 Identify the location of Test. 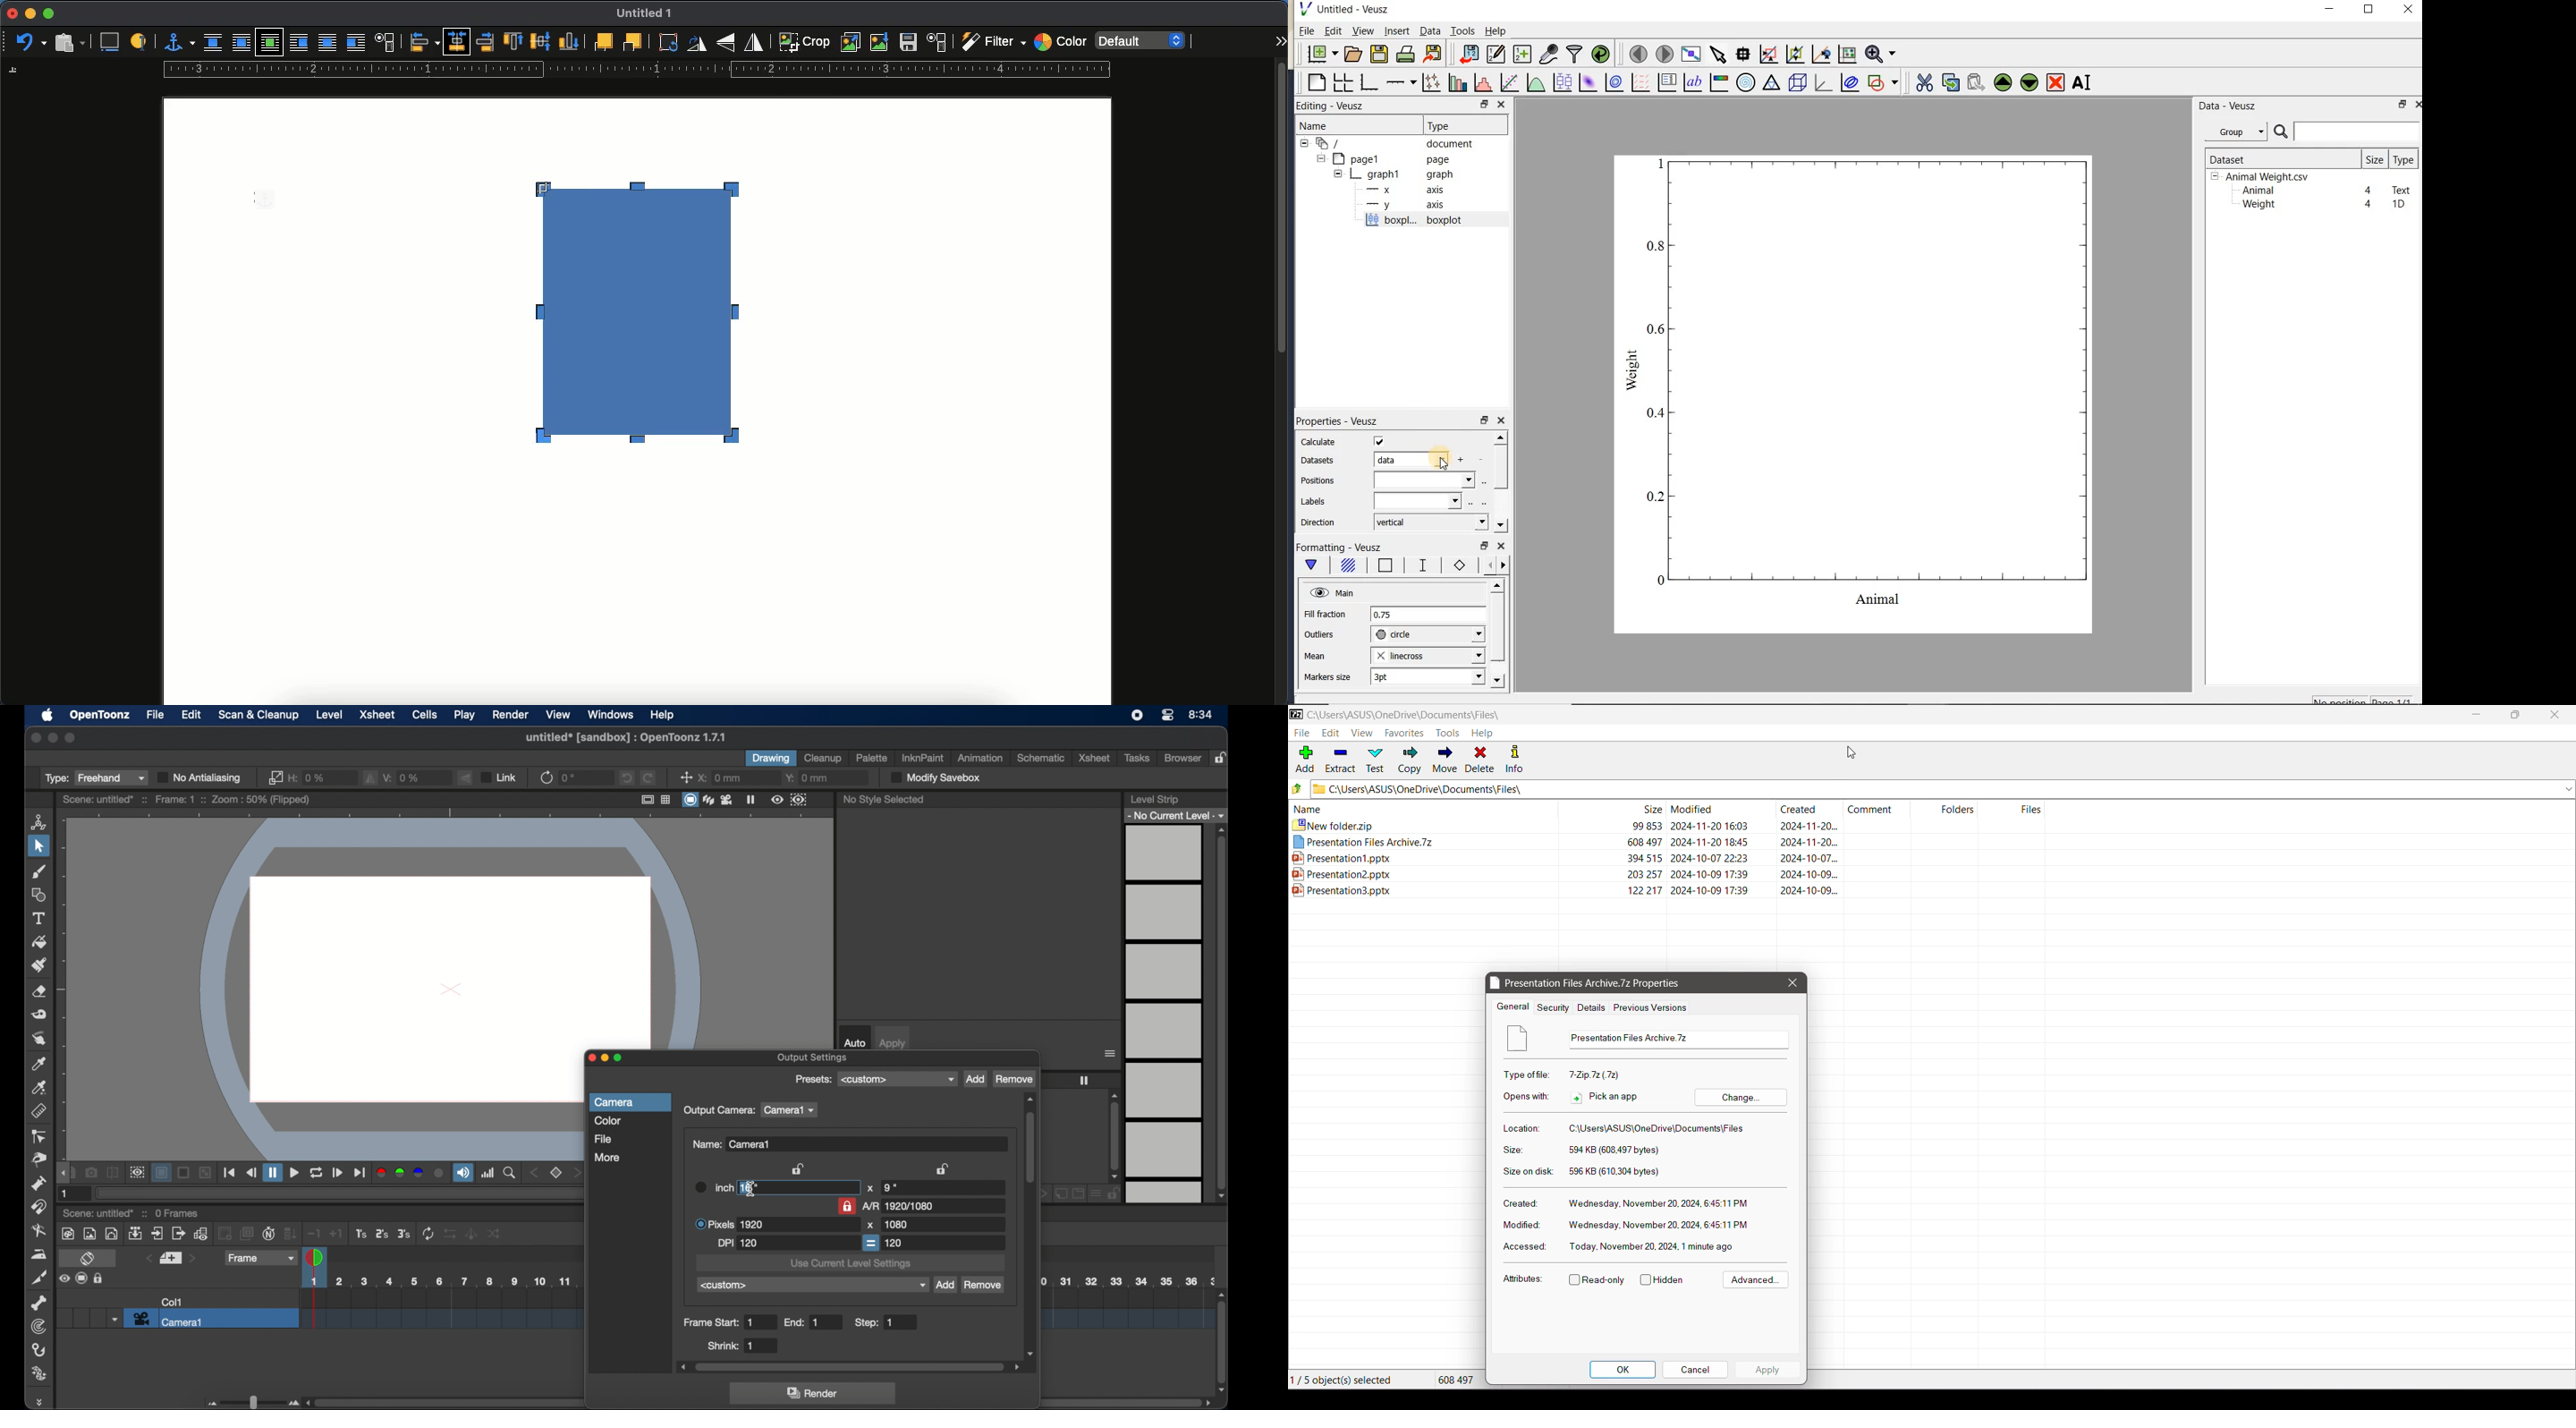
(1377, 761).